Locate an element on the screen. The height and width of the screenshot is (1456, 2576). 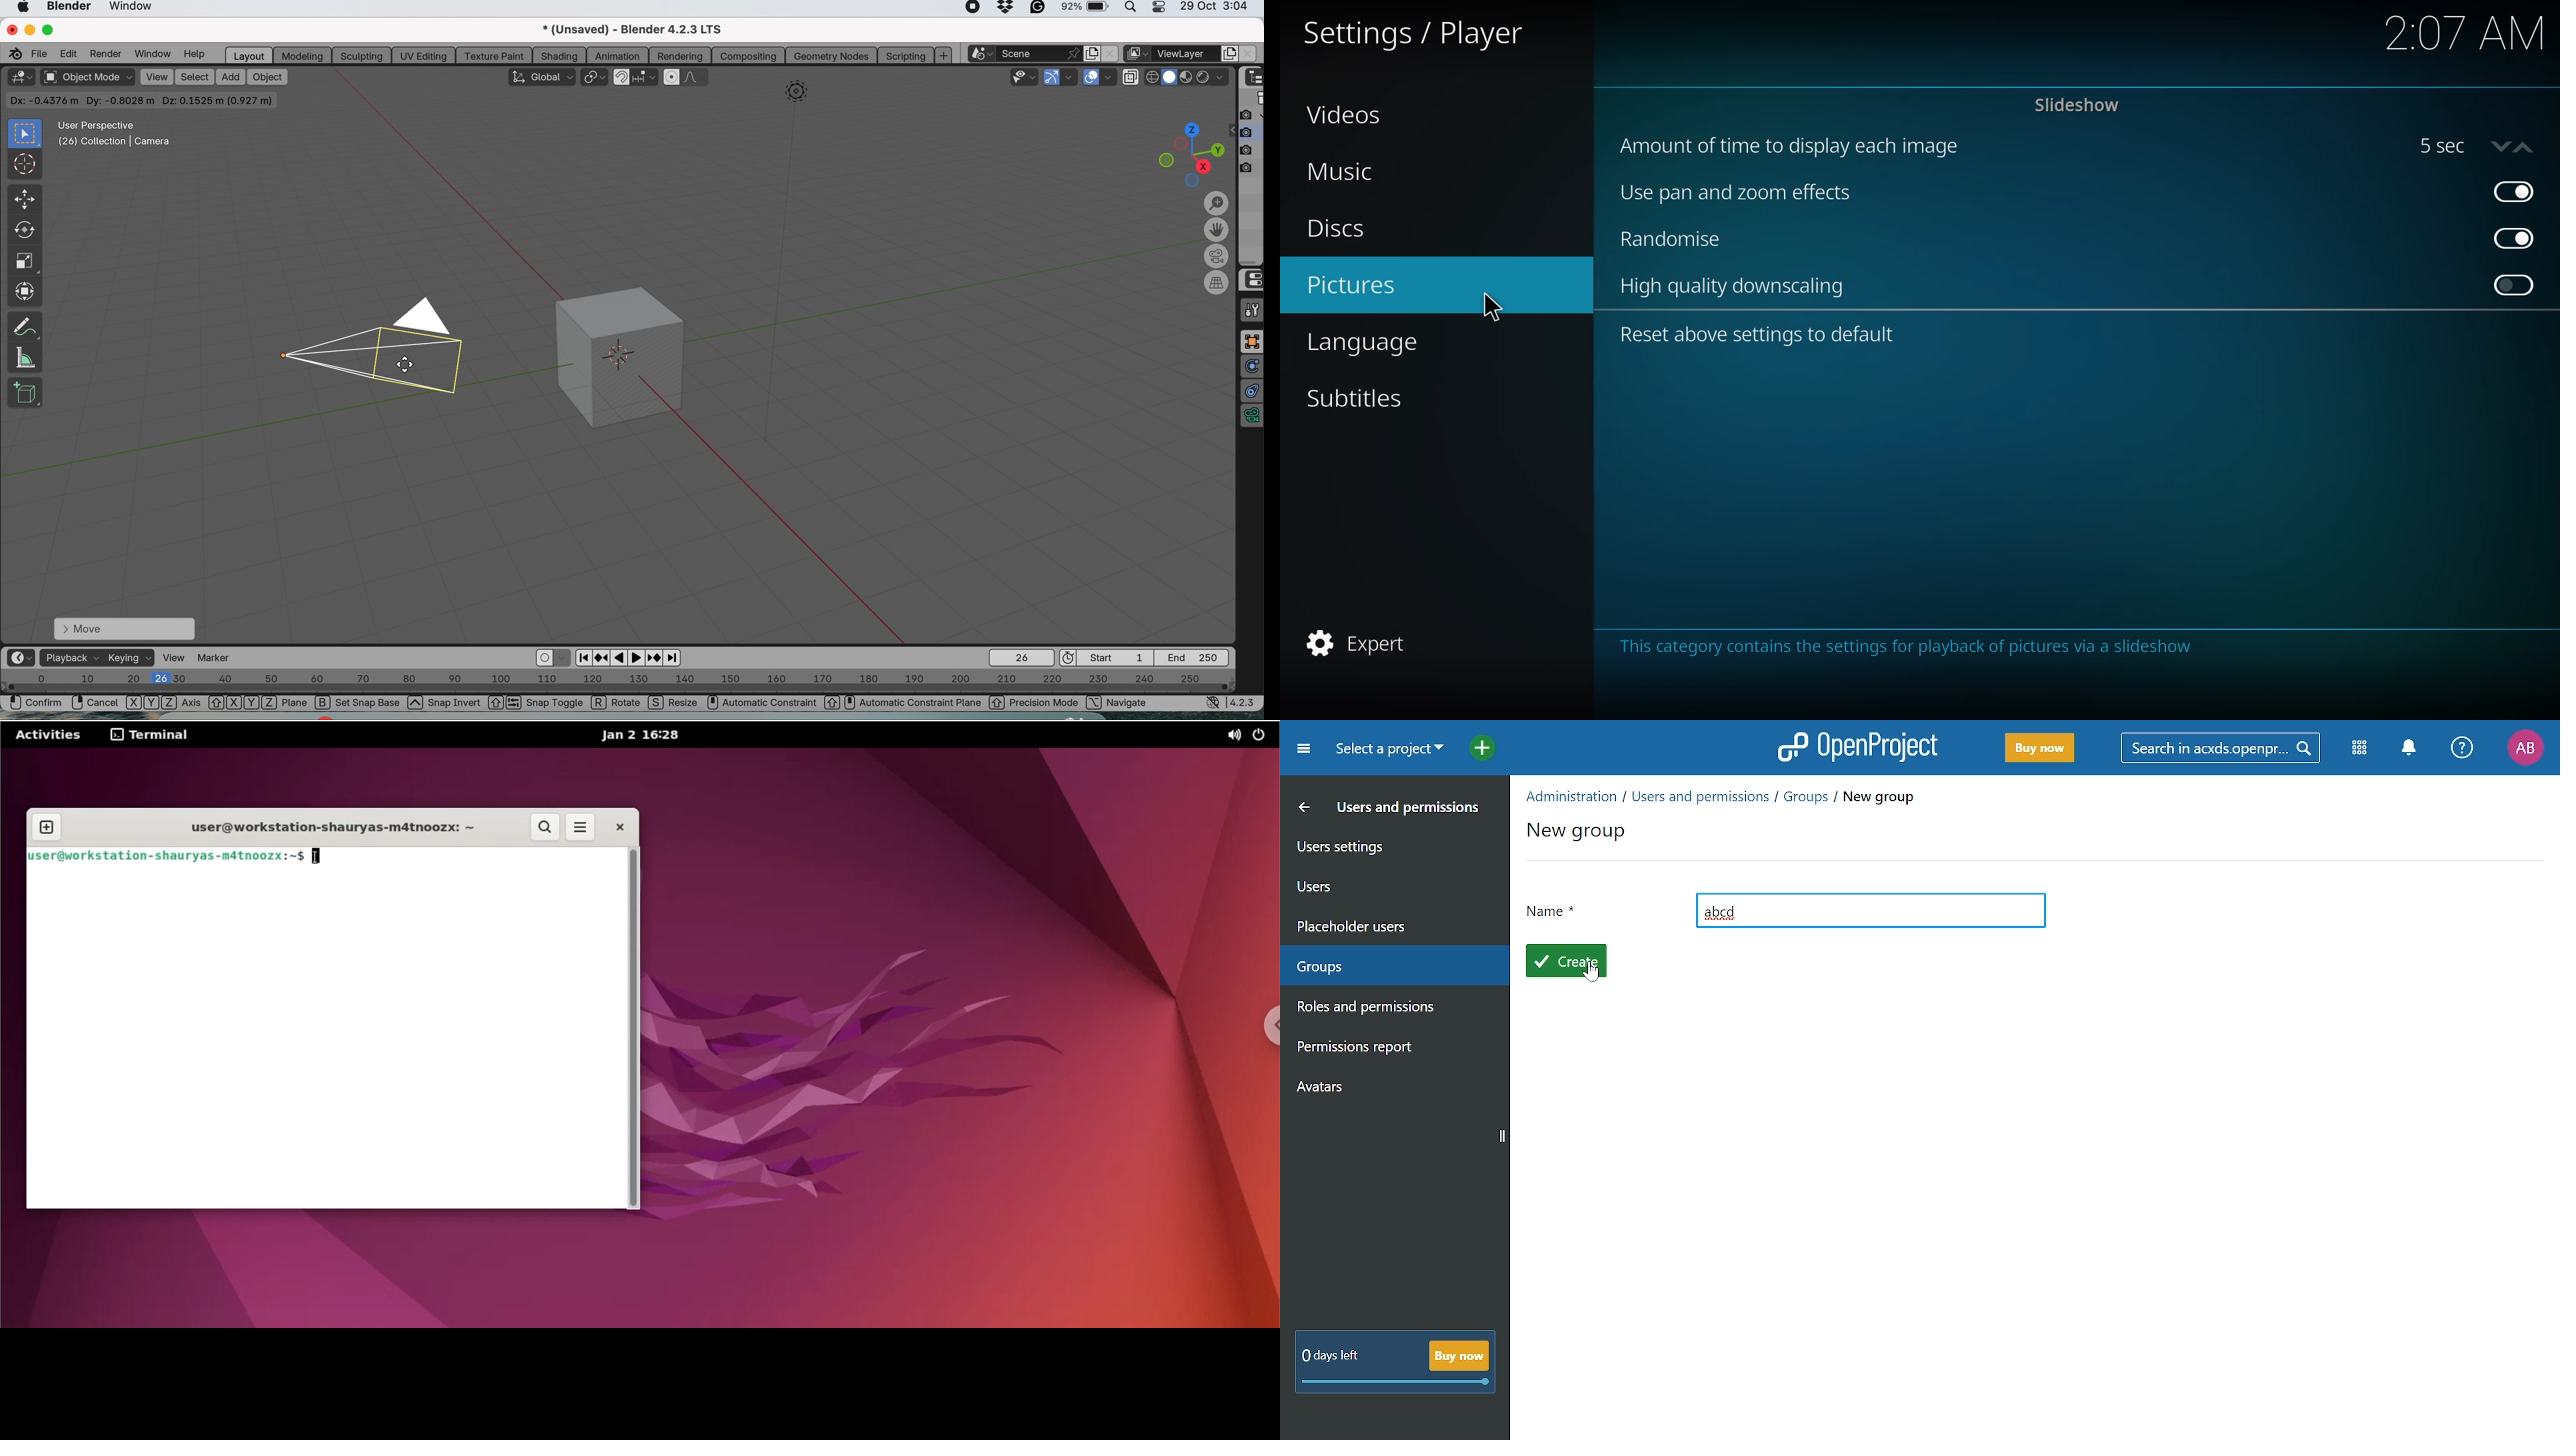
spotlight search is located at coordinates (1133, 10).